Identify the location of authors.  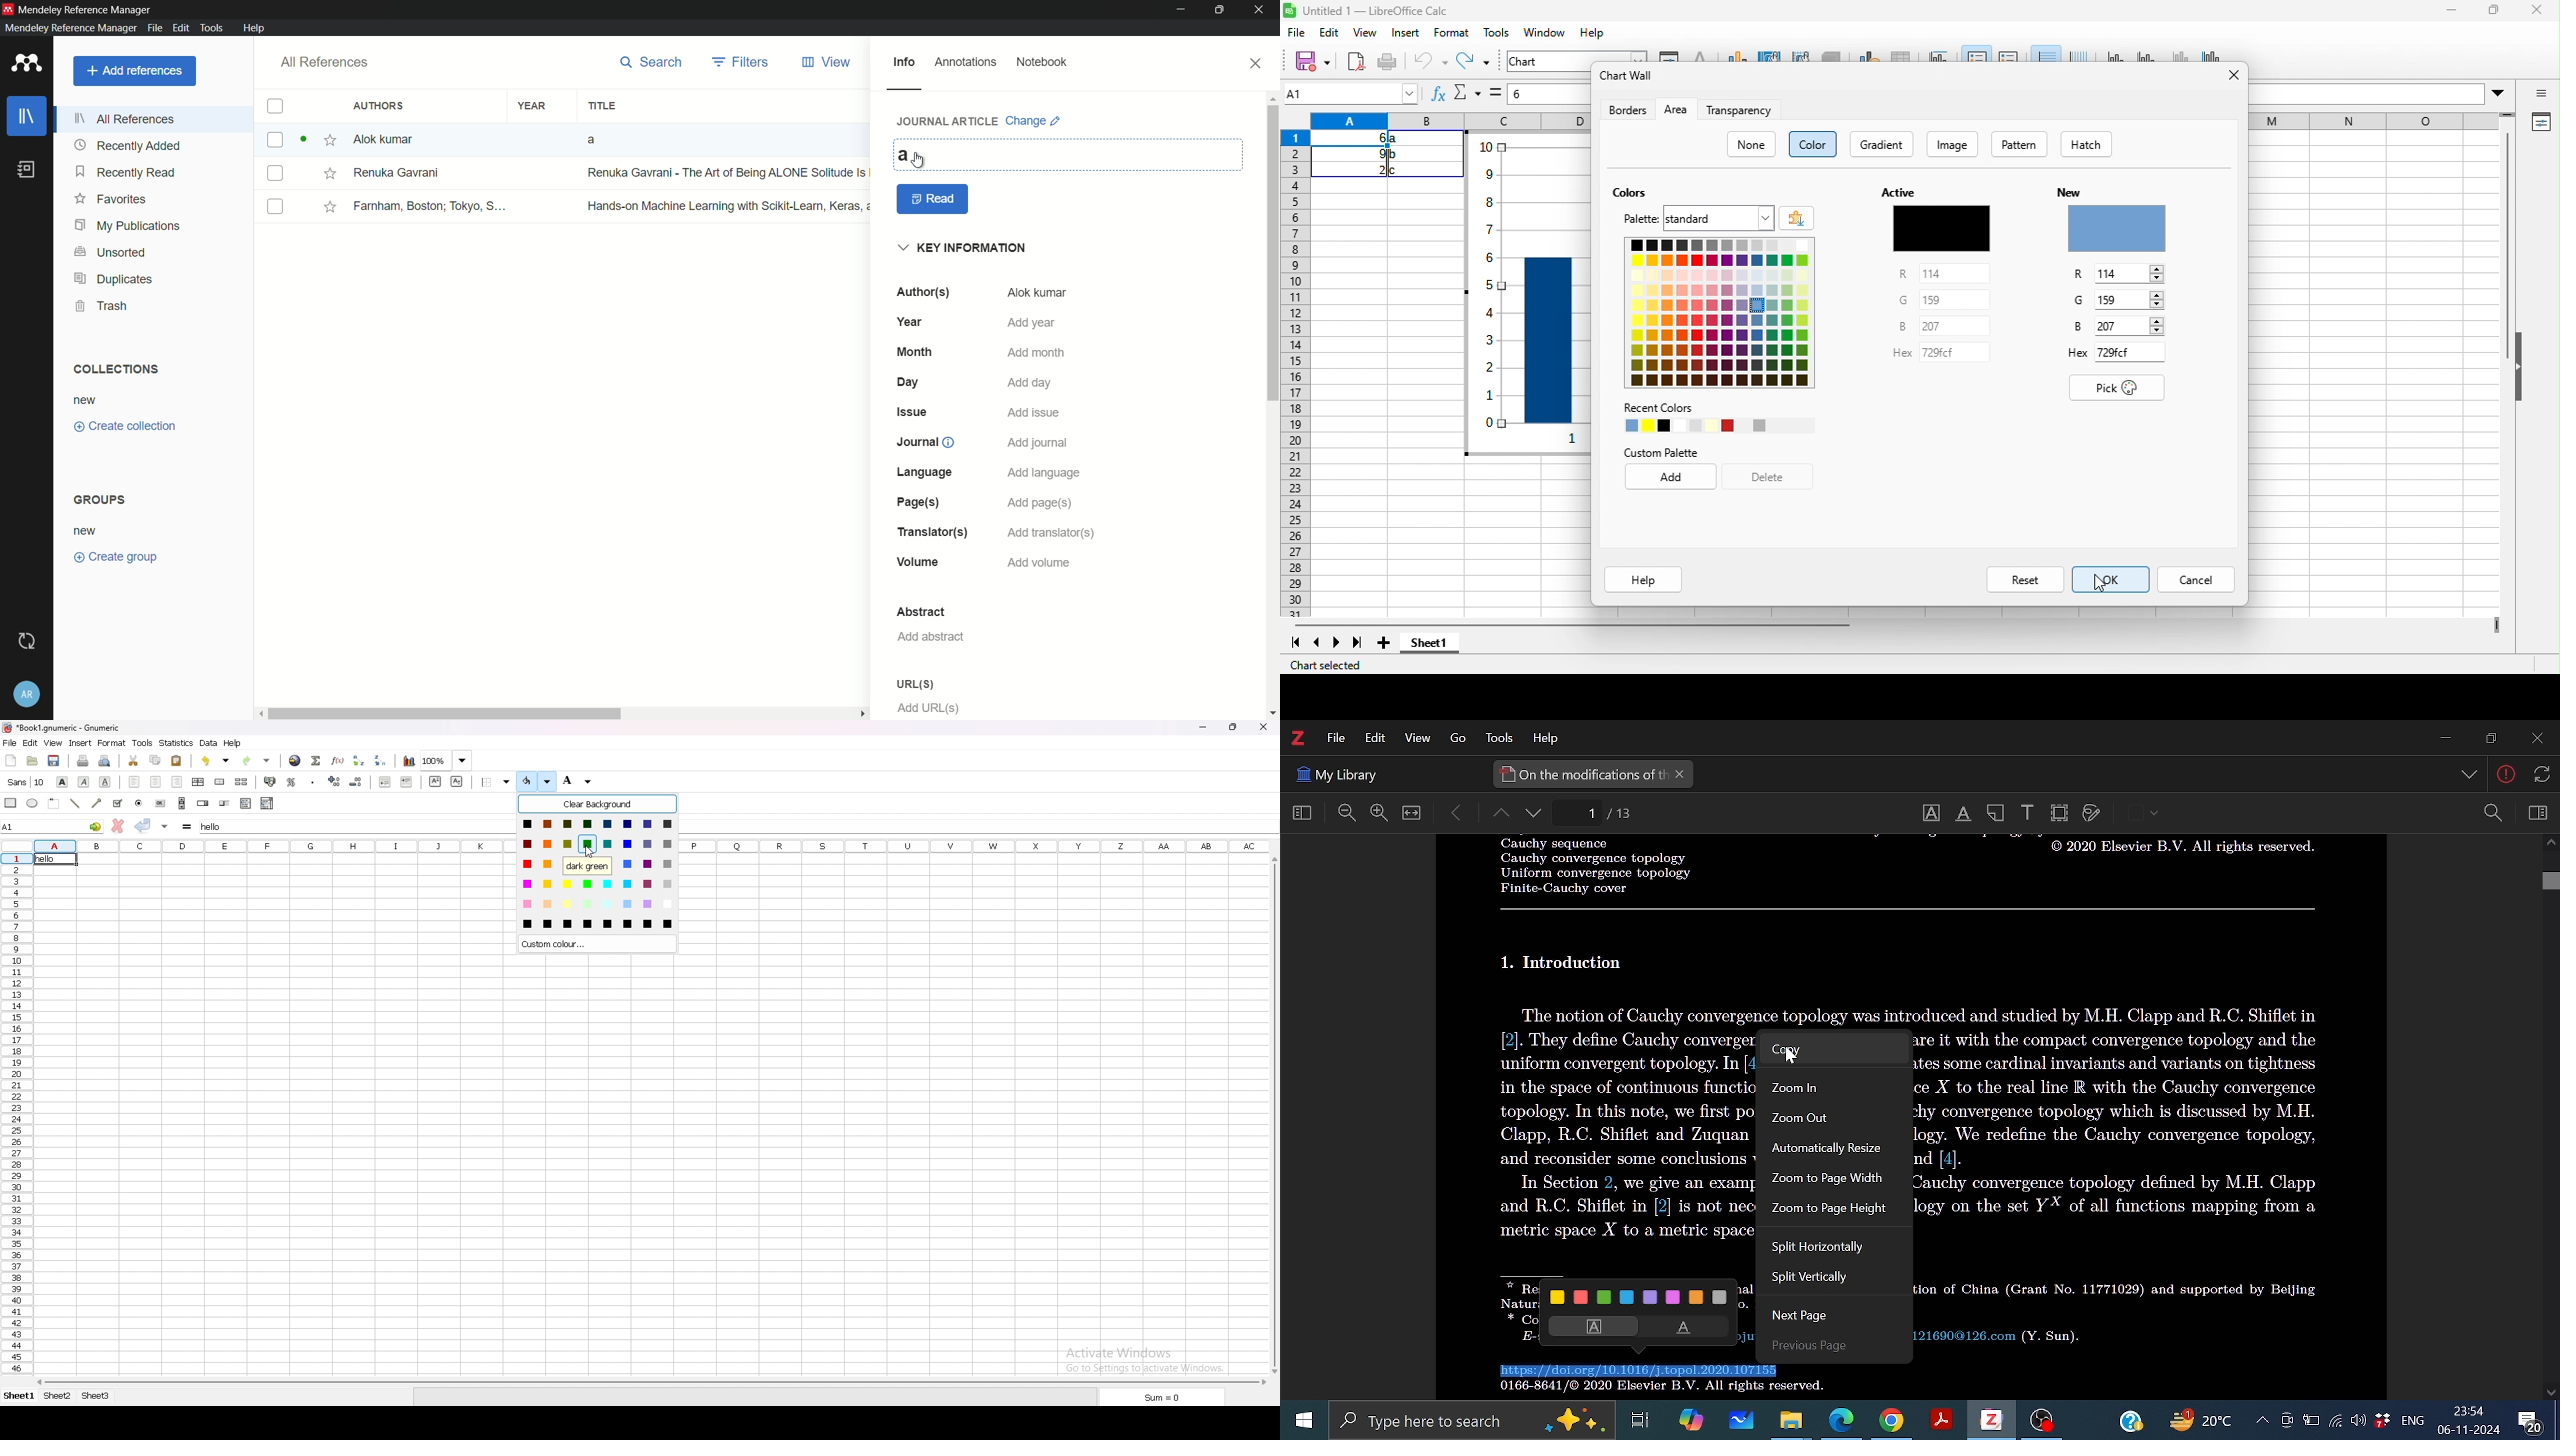
(381, 105).